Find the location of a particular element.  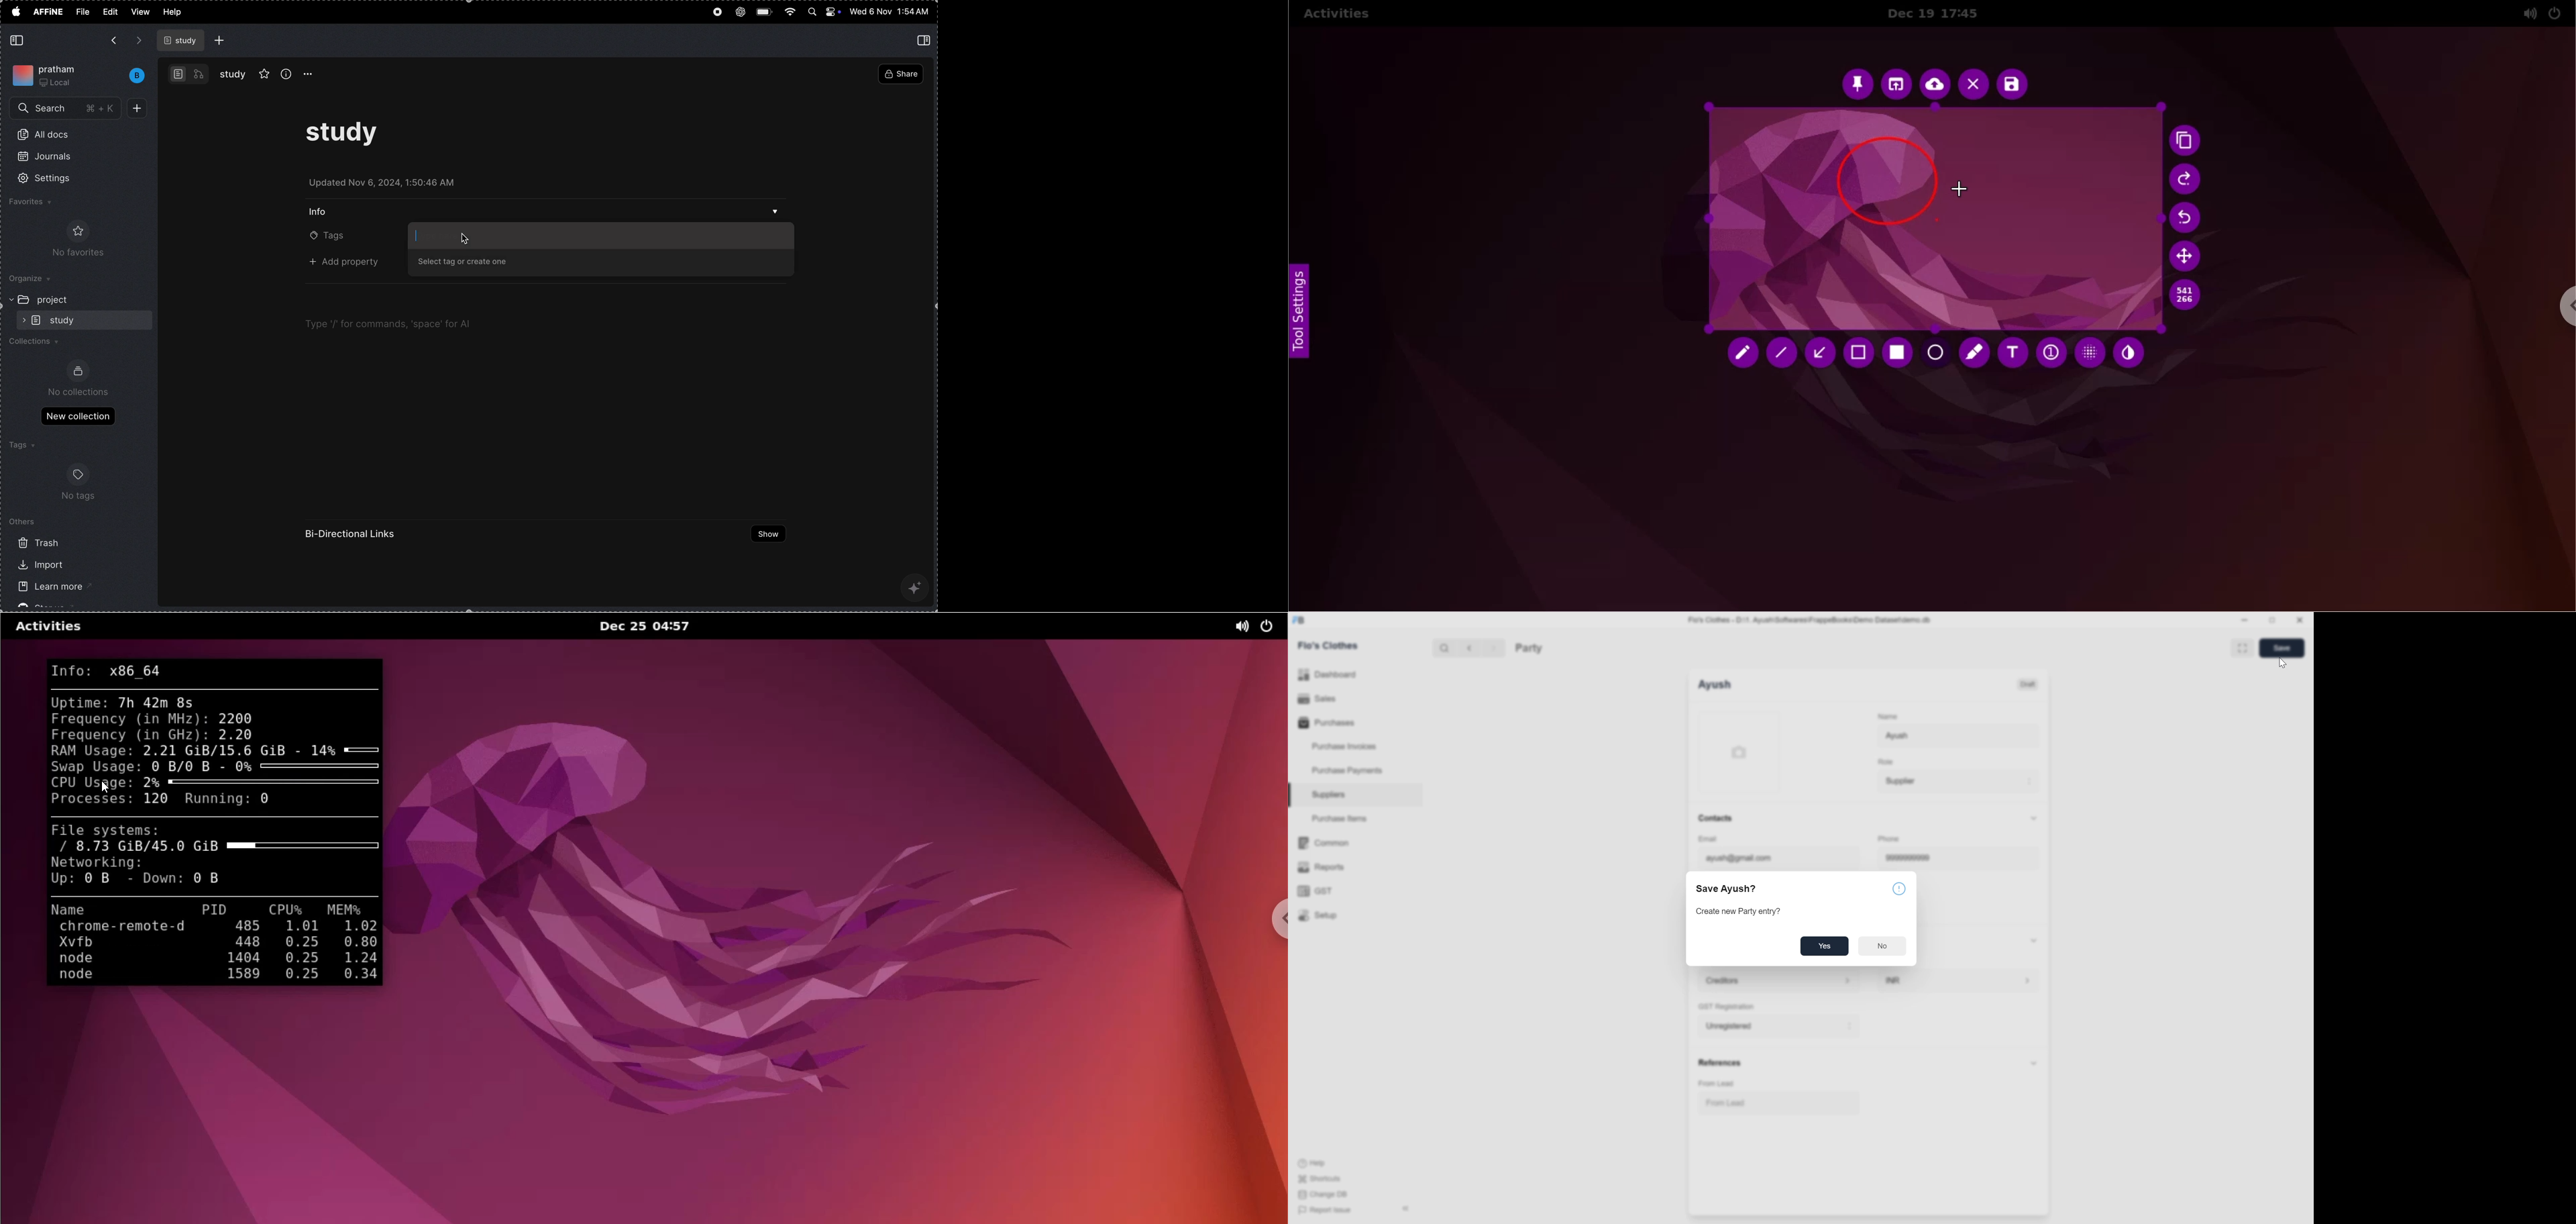

Purchase Invoices is located at coordinates (1355, 747).